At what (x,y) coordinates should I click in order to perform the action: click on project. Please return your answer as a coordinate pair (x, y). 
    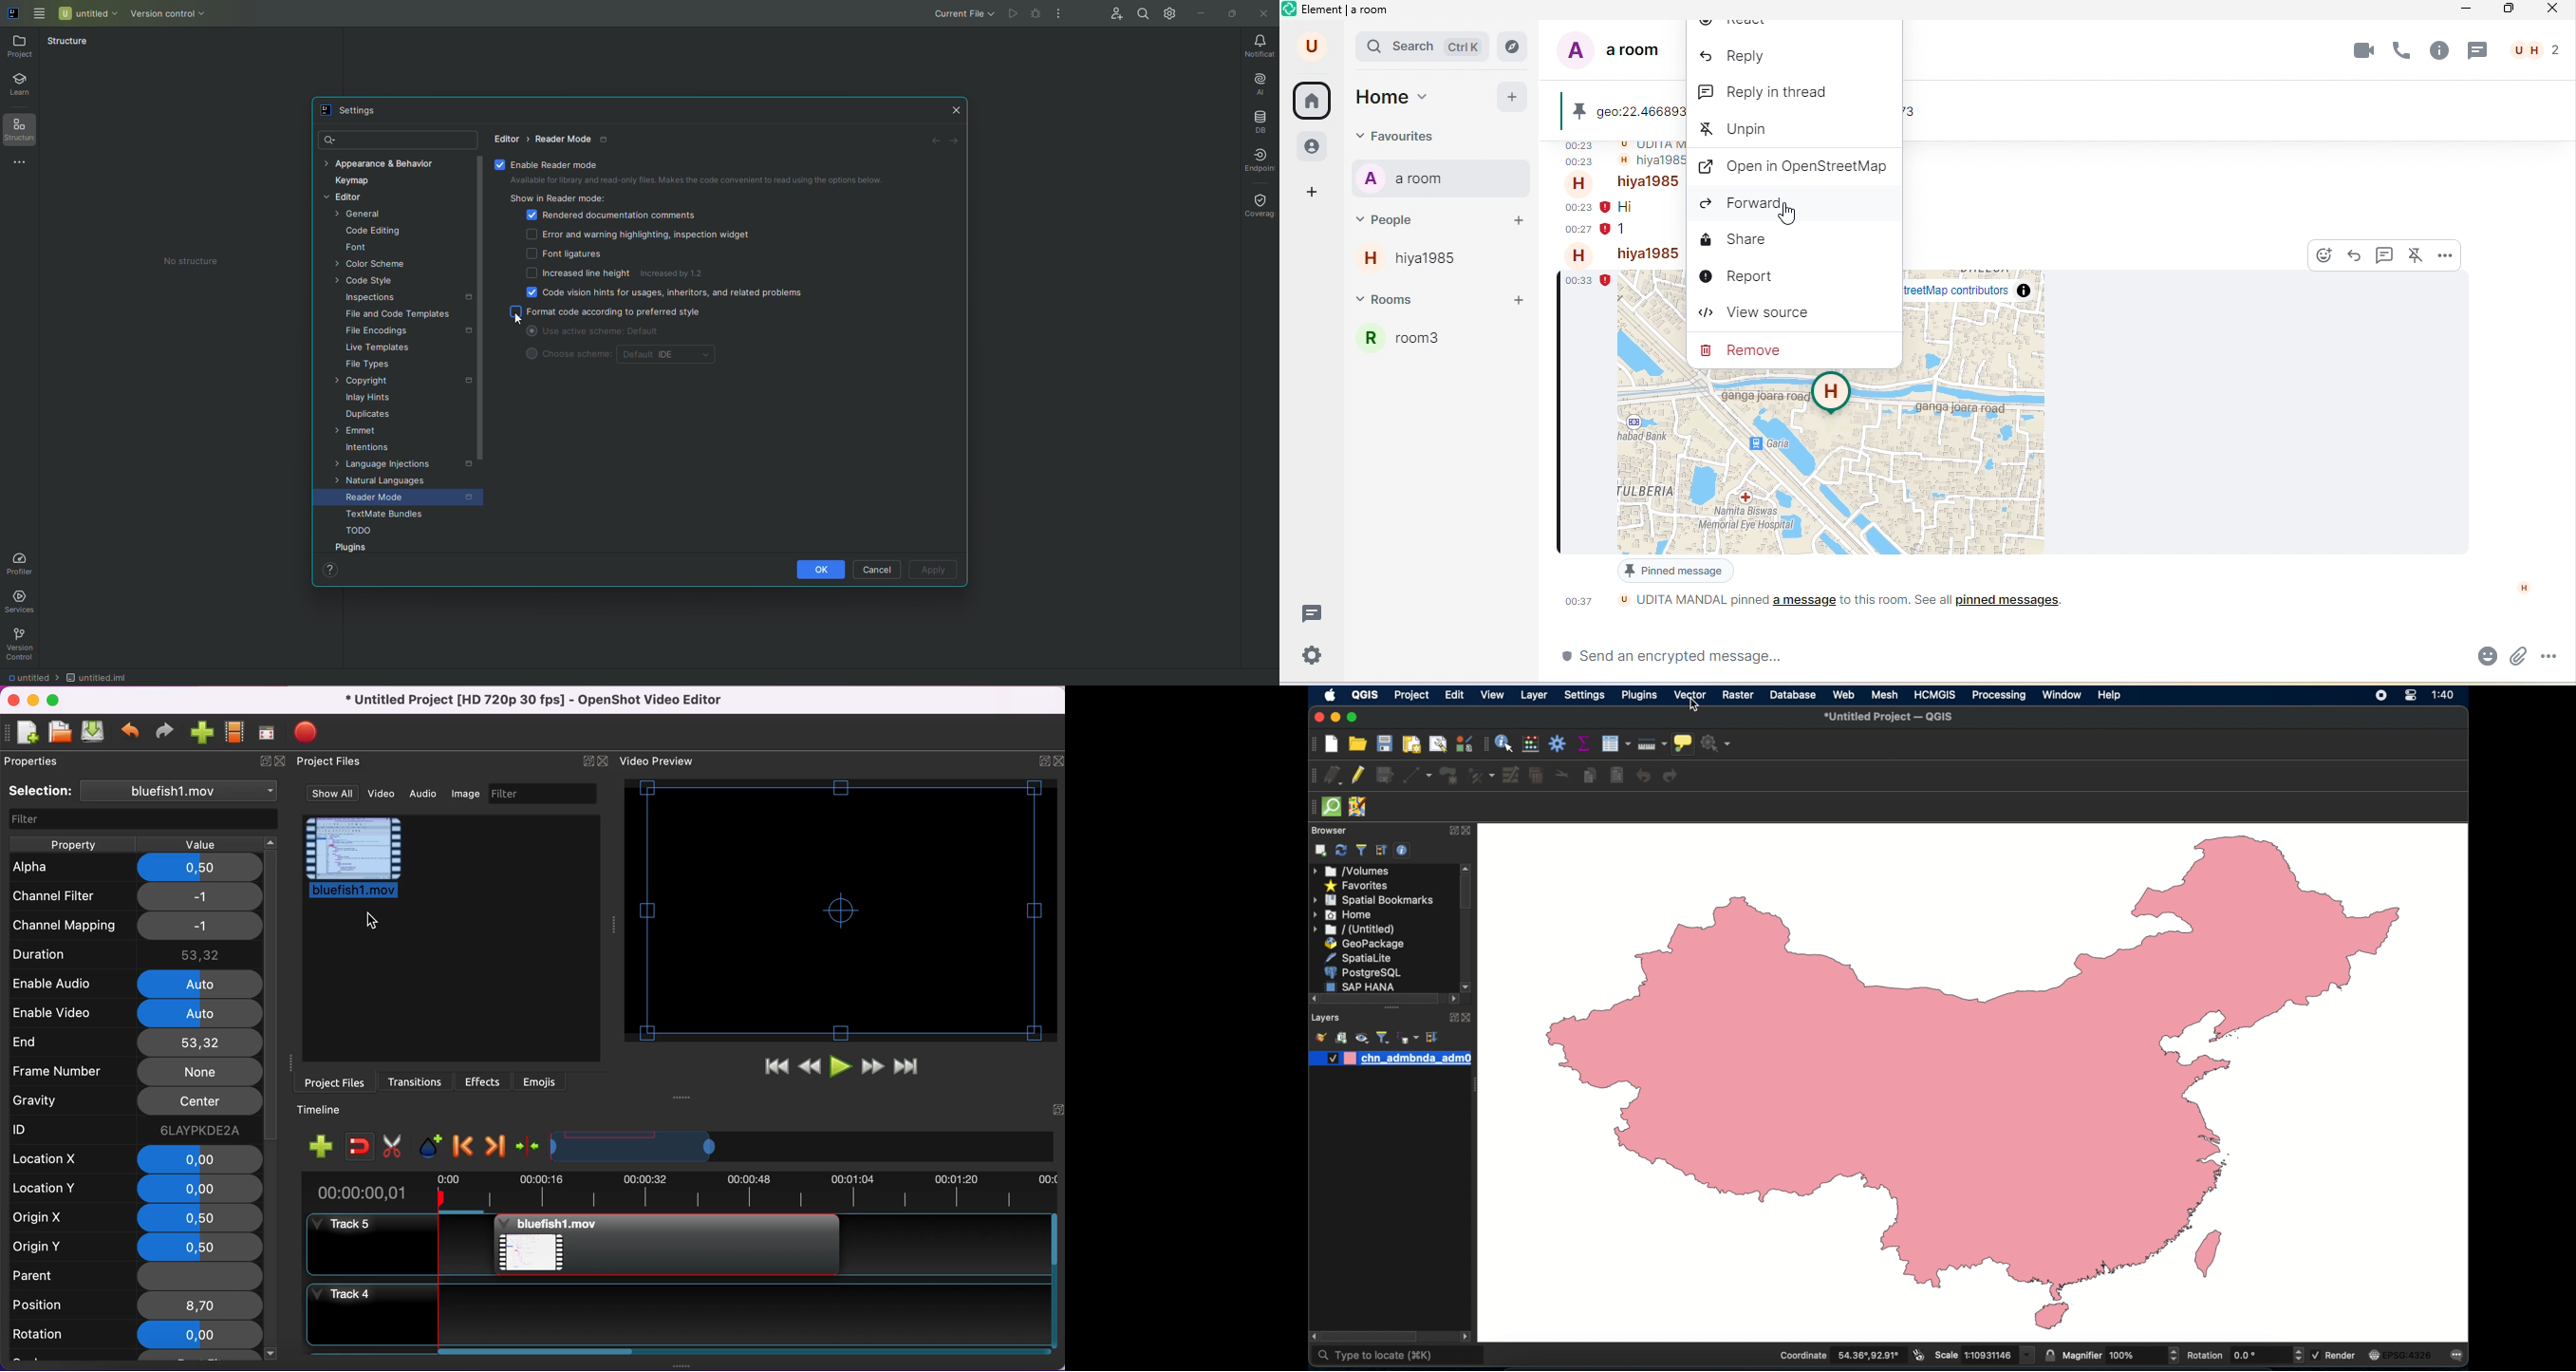
    Looking at the image, I should click on (1412, 696).